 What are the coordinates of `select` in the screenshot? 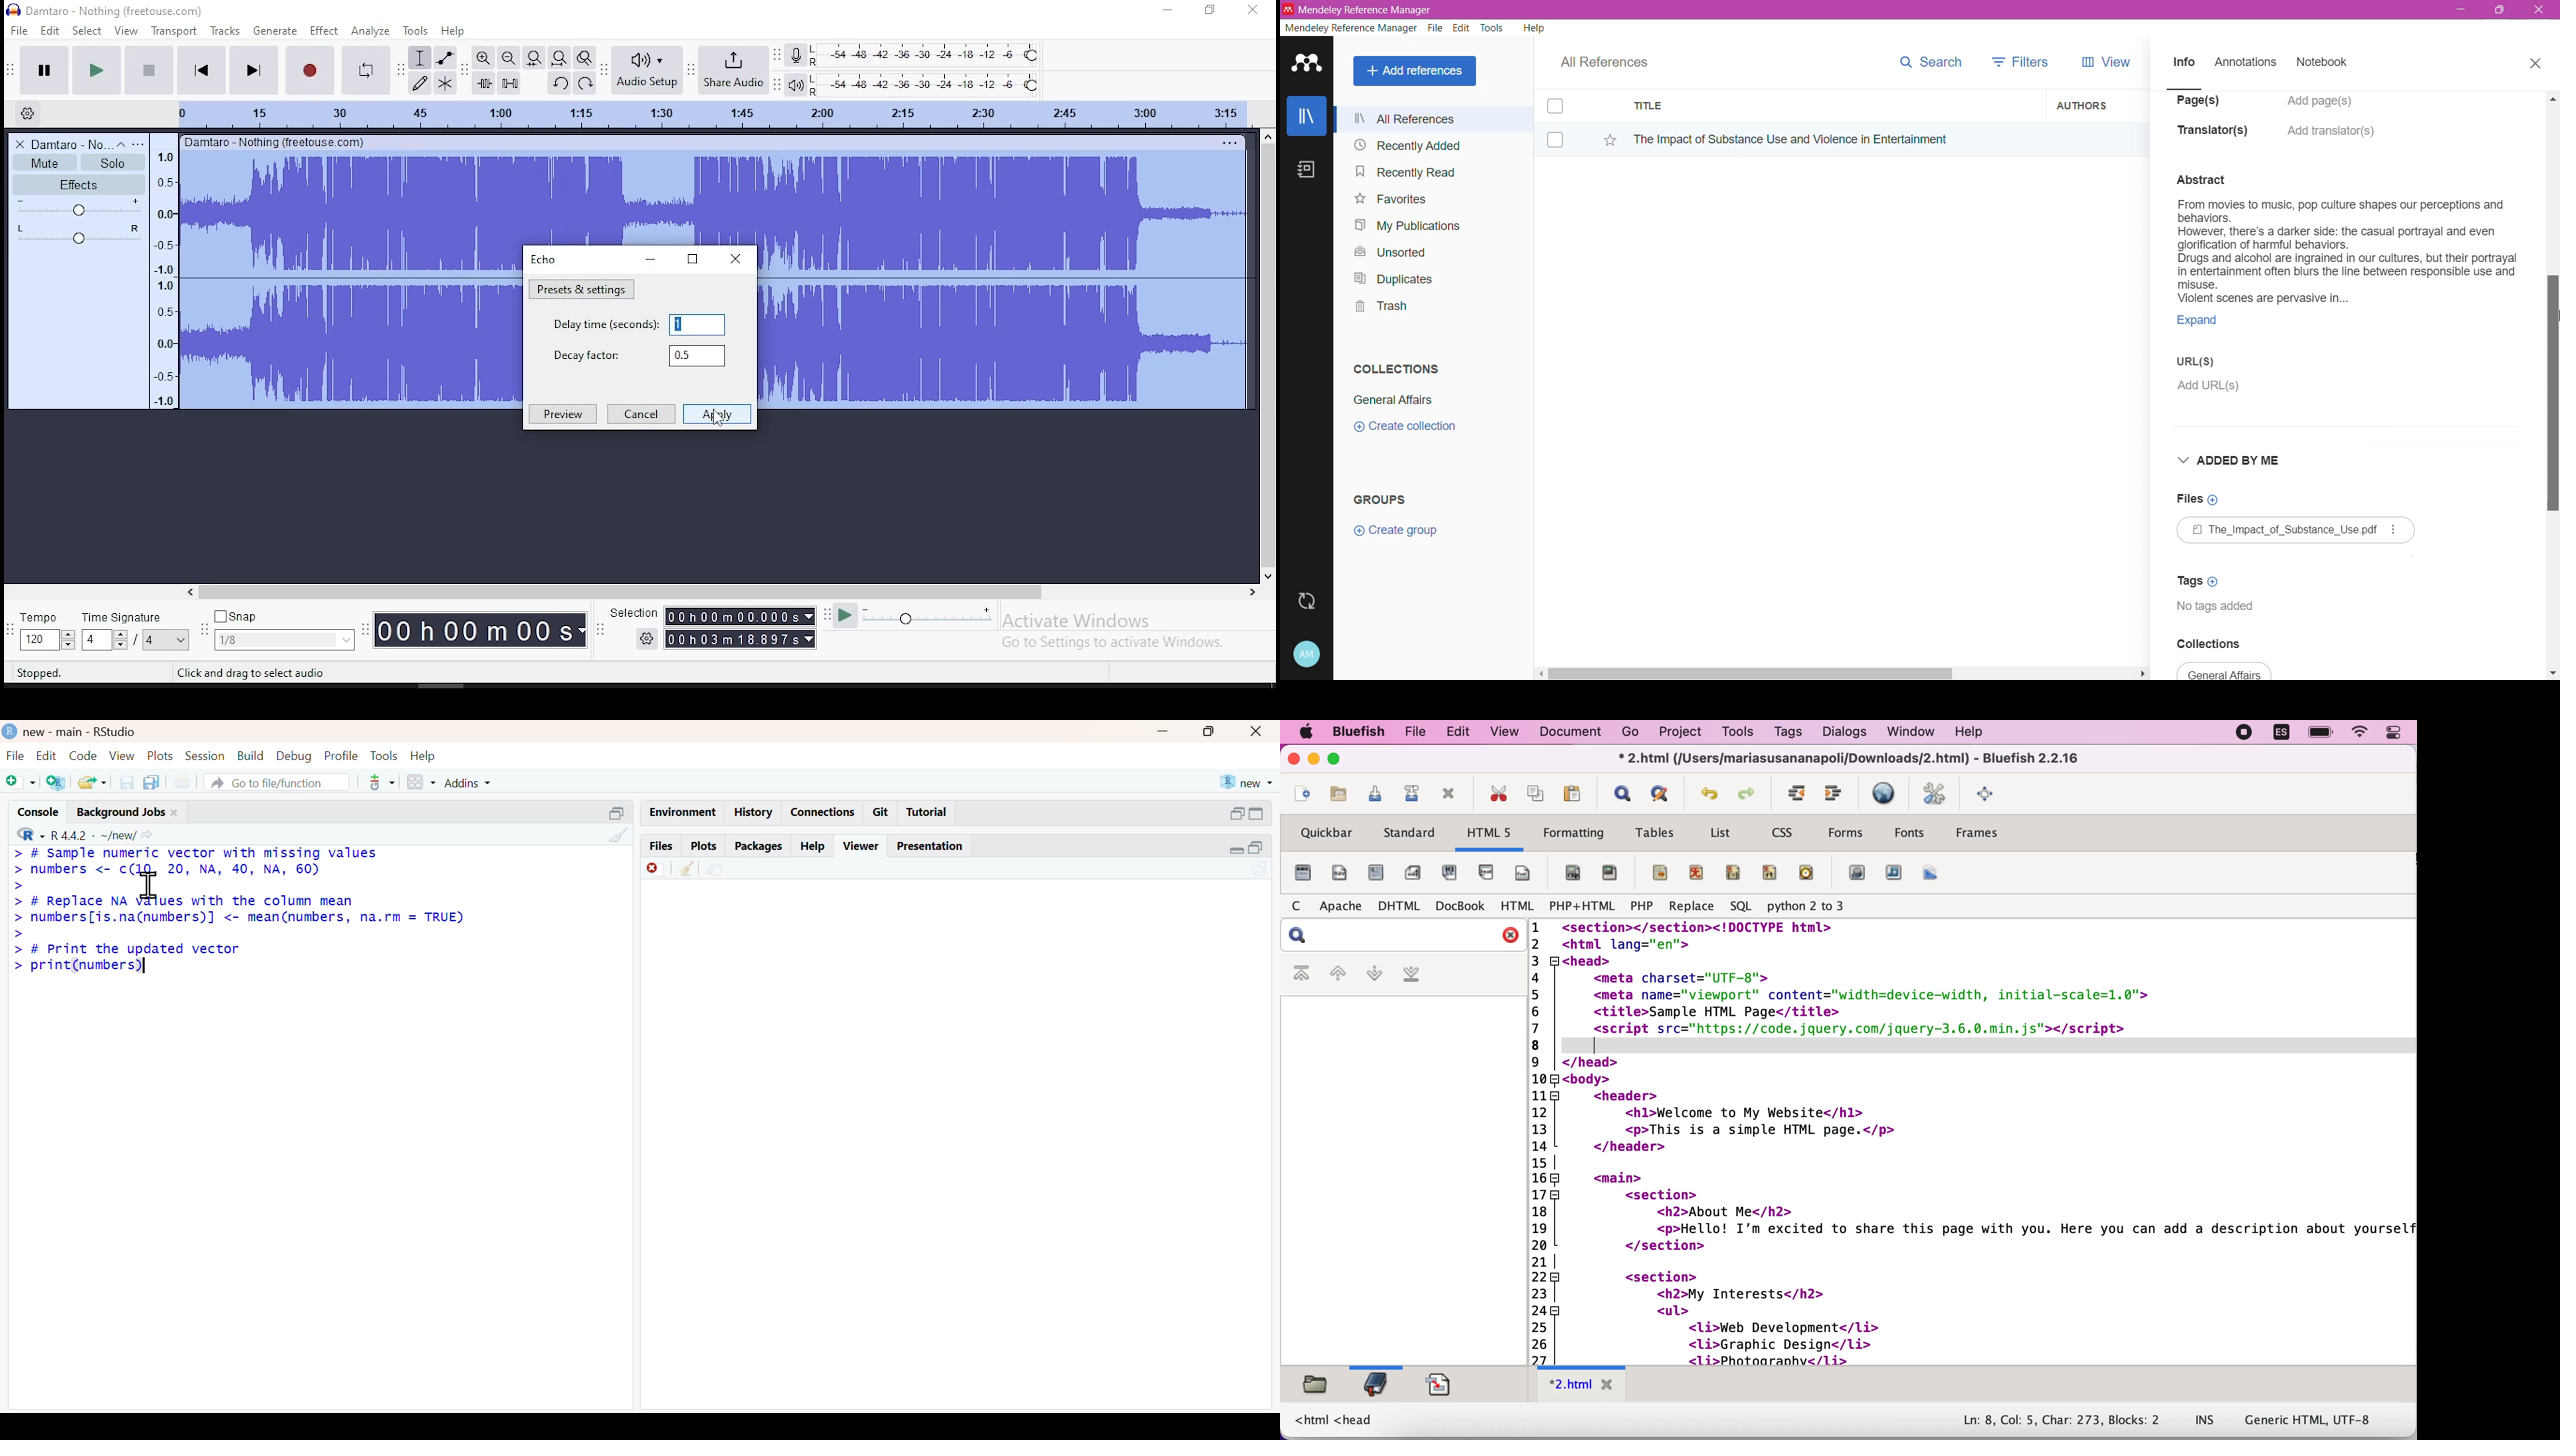 It's located at (88, 30).